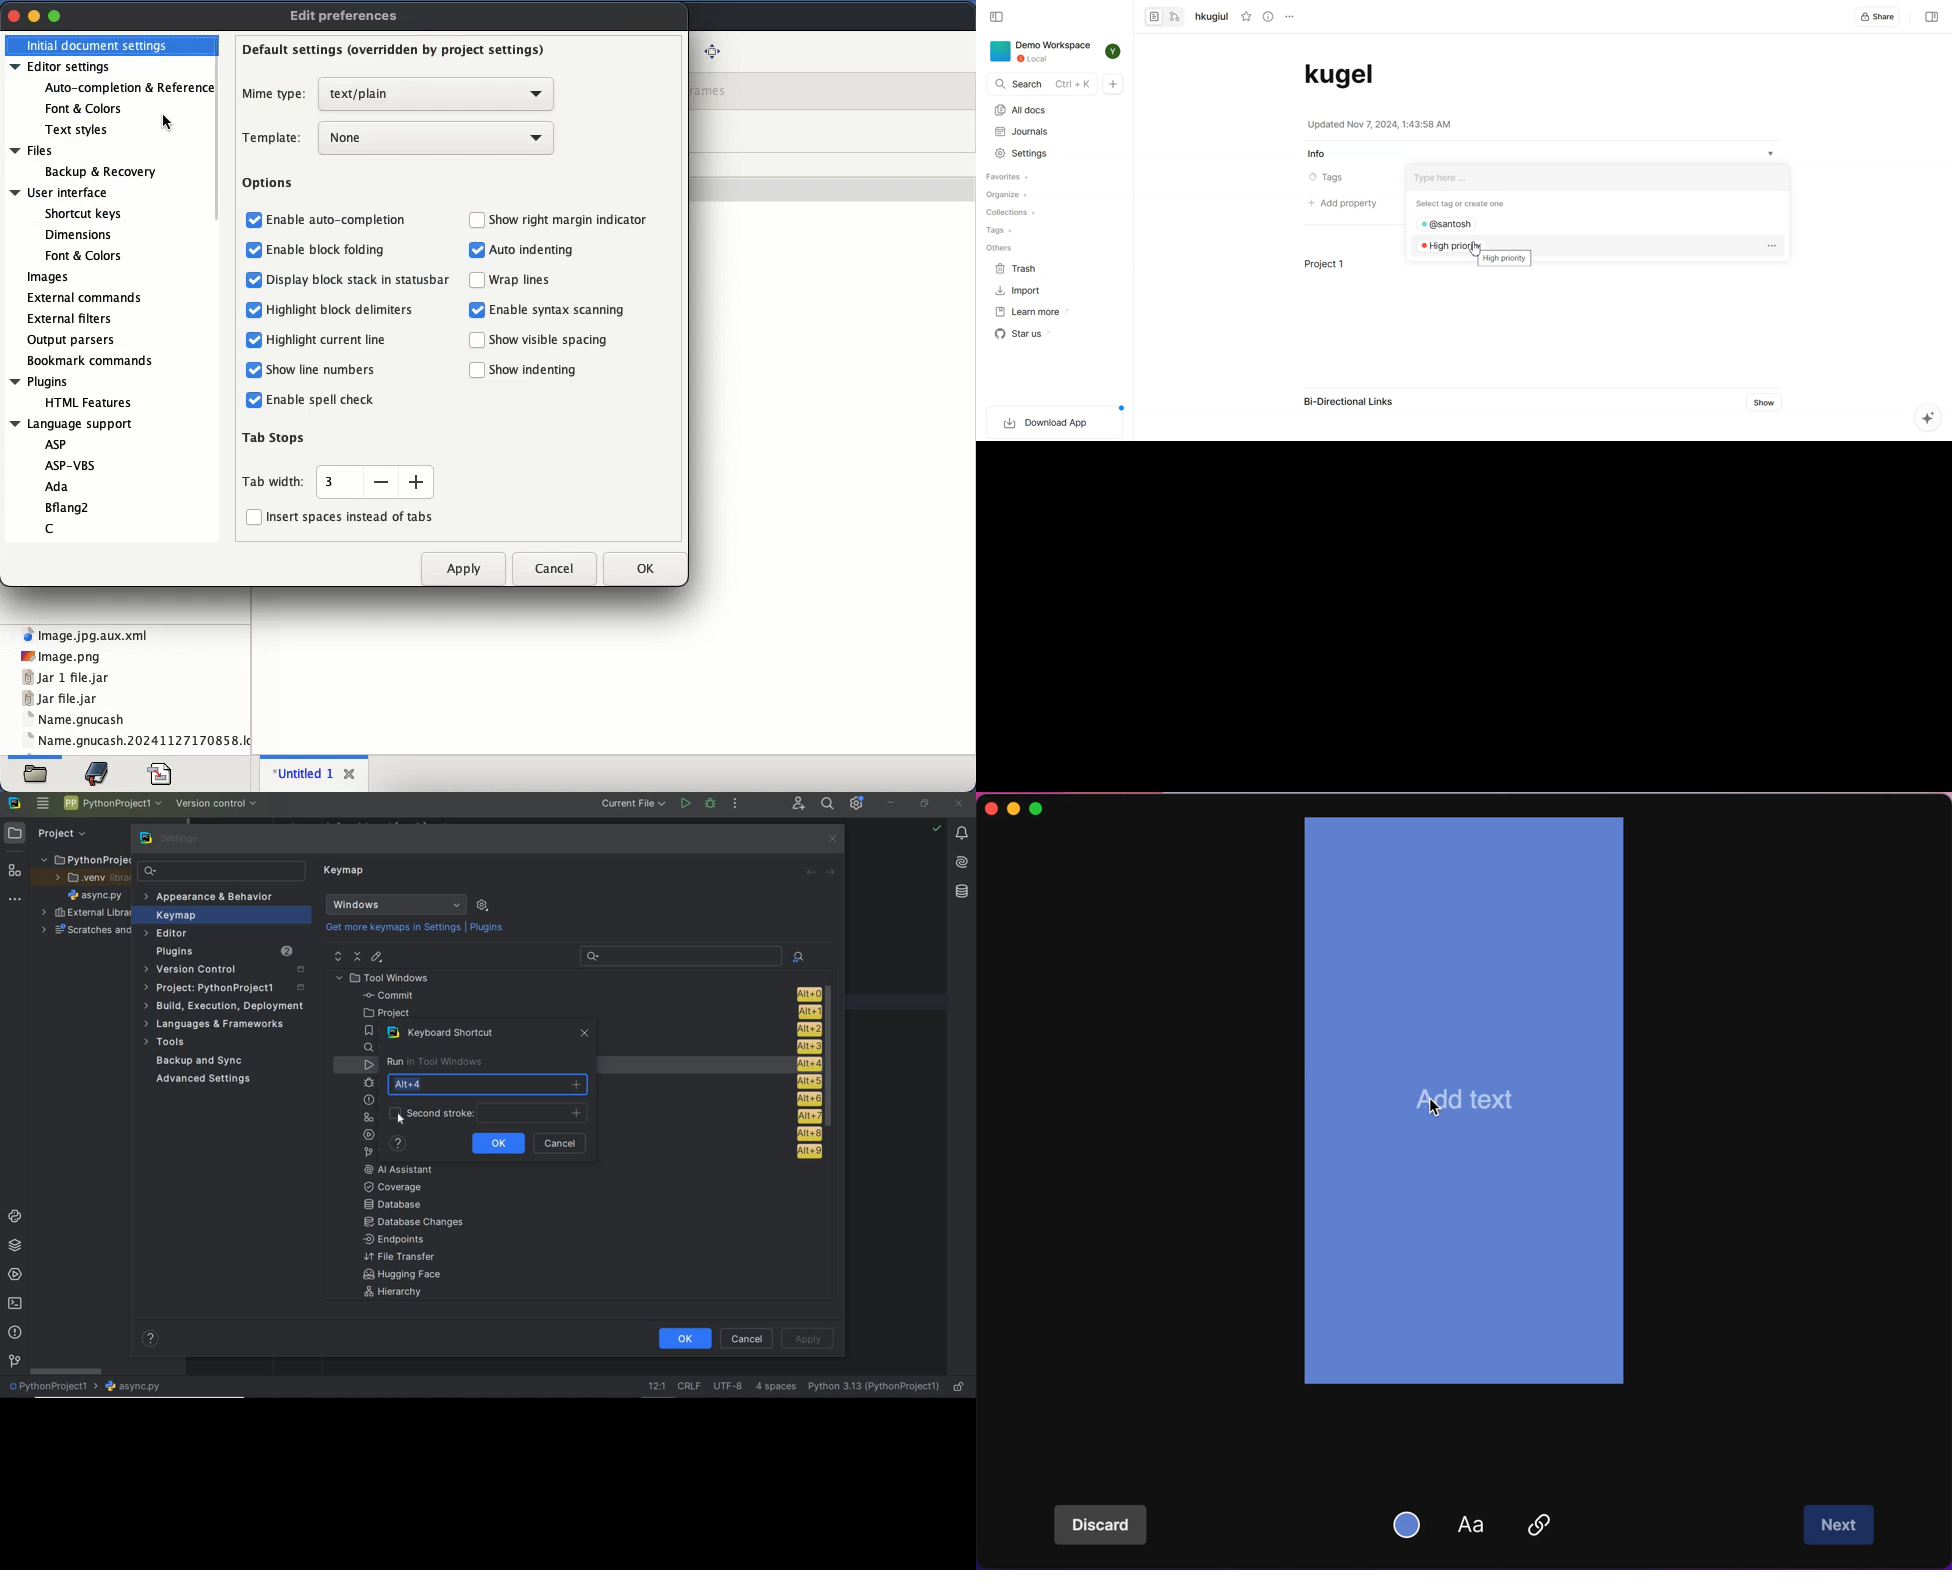 The image size is (1960, 1596). Describe the element at coordinates (808, 1028) in the screenshot. I see `alt + 2` at that location.